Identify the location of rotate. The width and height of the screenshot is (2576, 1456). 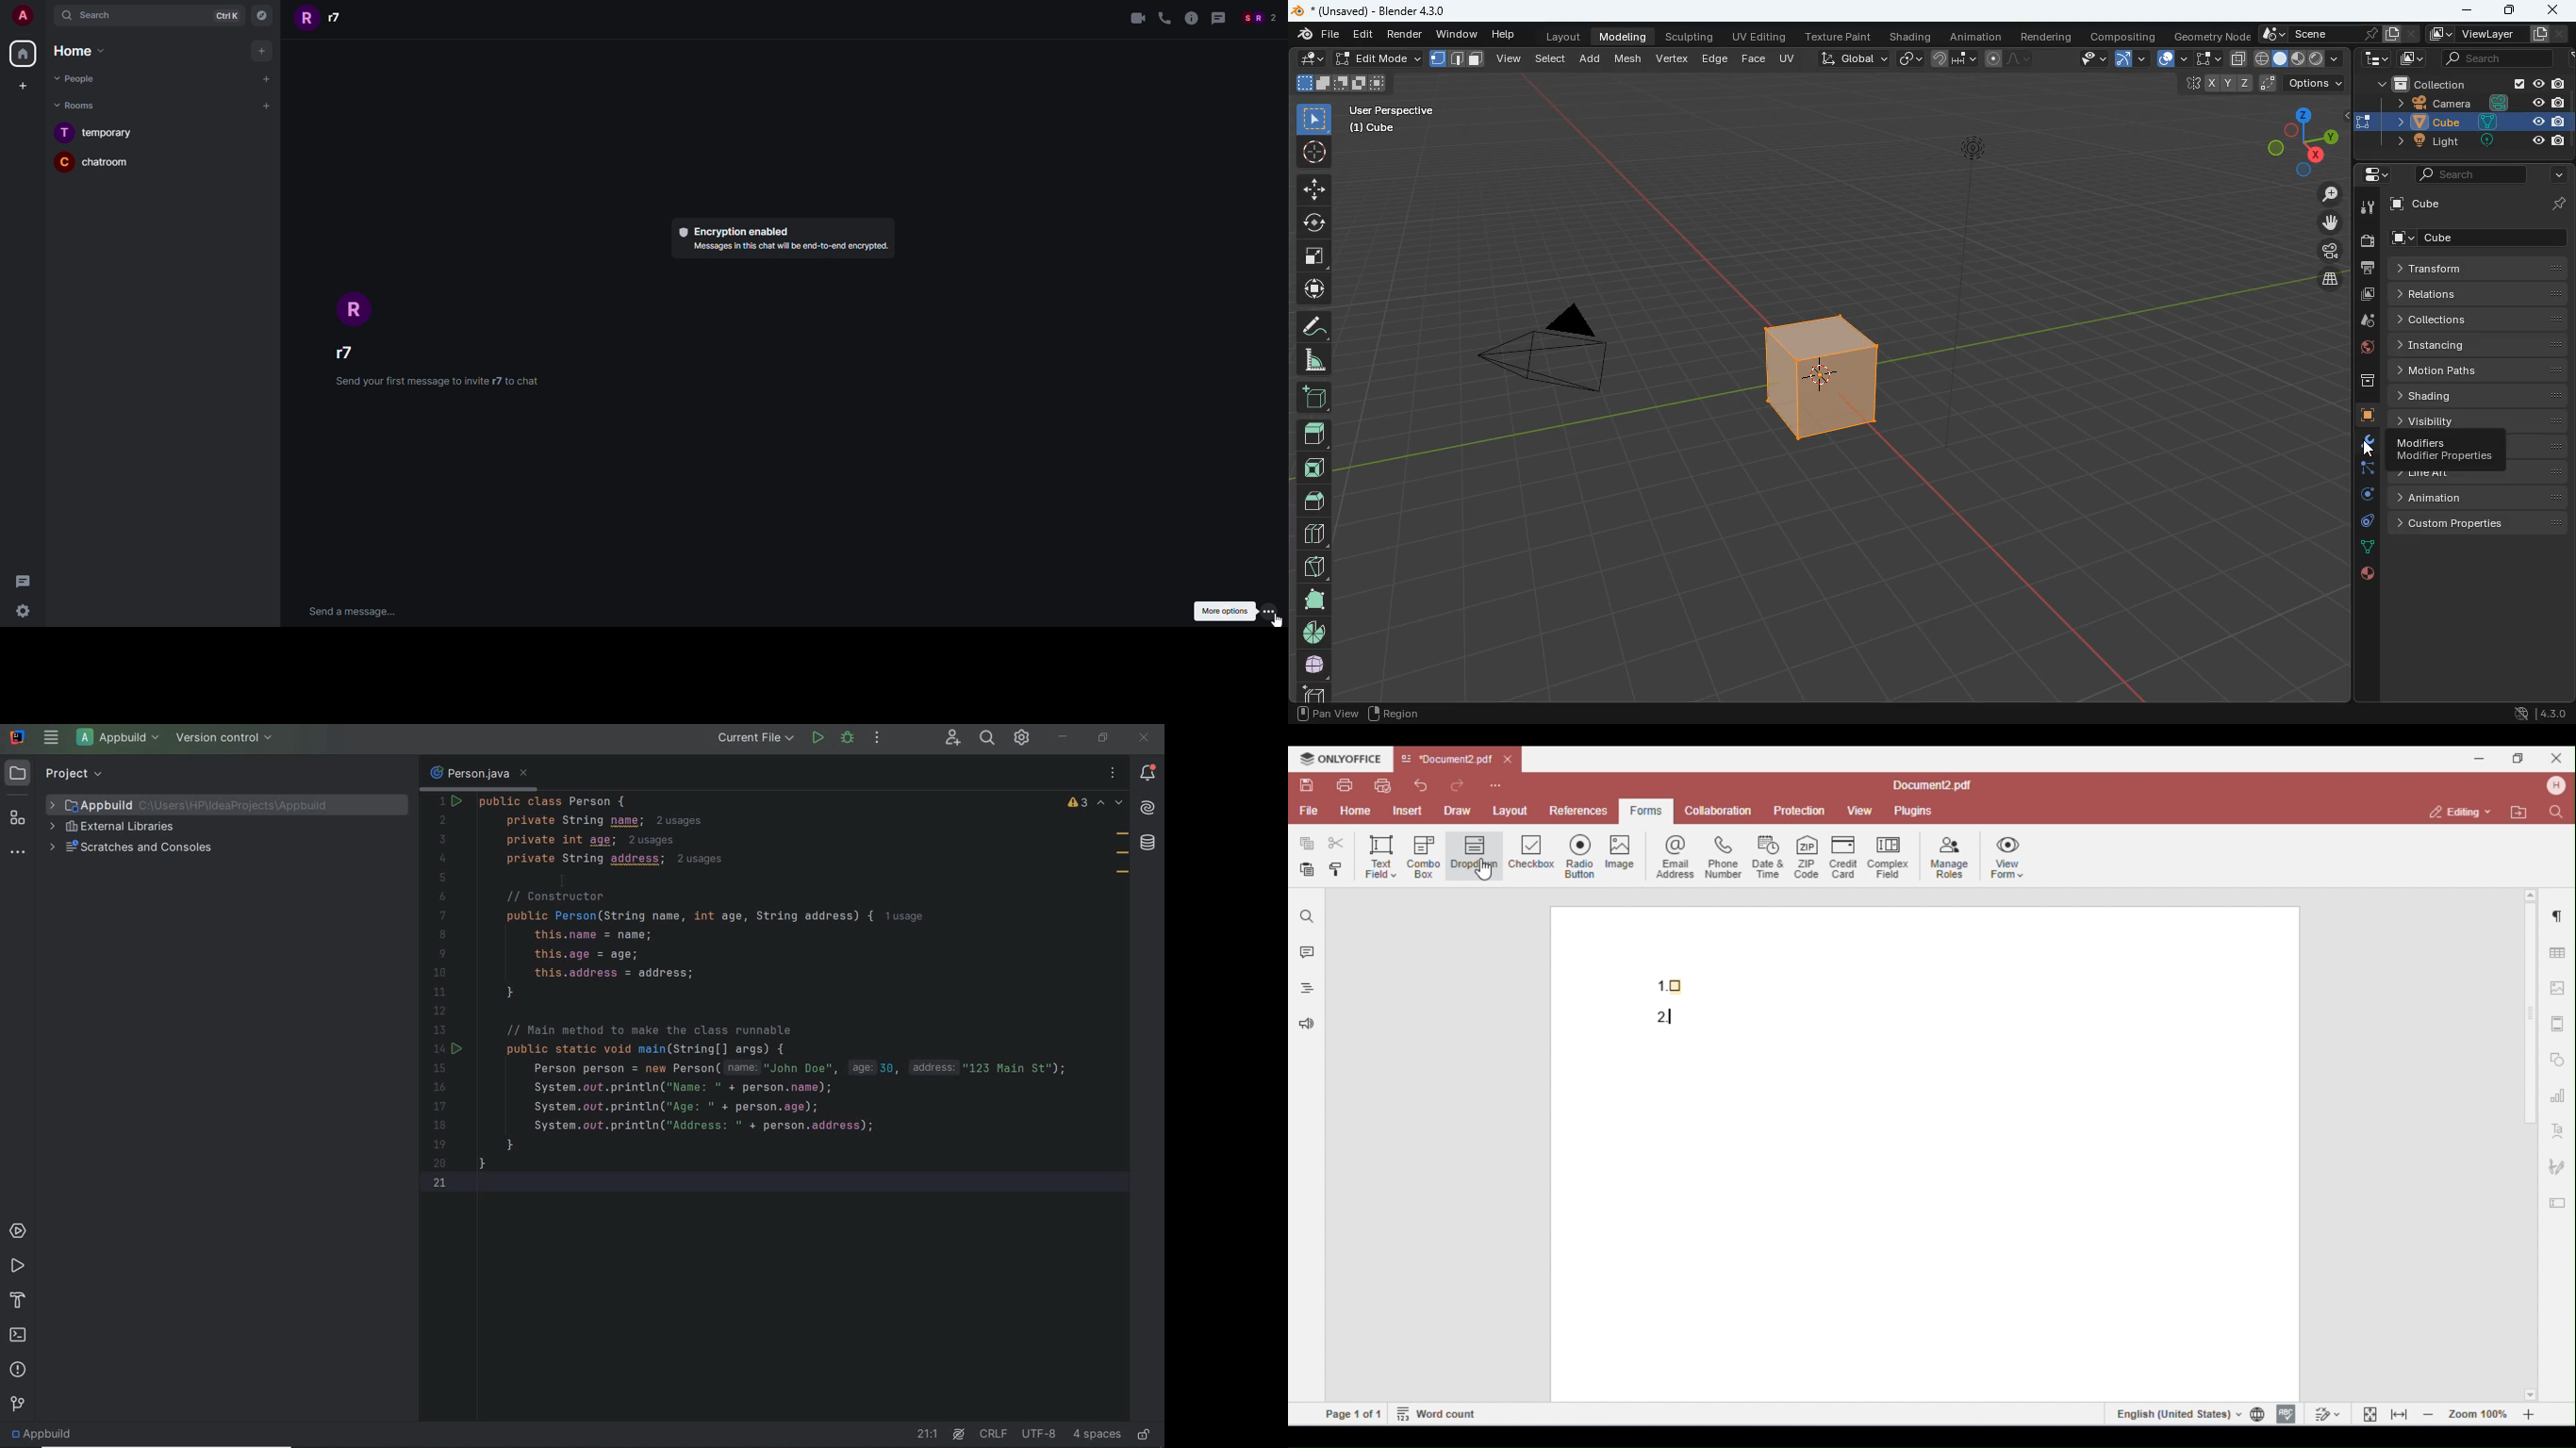
(1313, 222).